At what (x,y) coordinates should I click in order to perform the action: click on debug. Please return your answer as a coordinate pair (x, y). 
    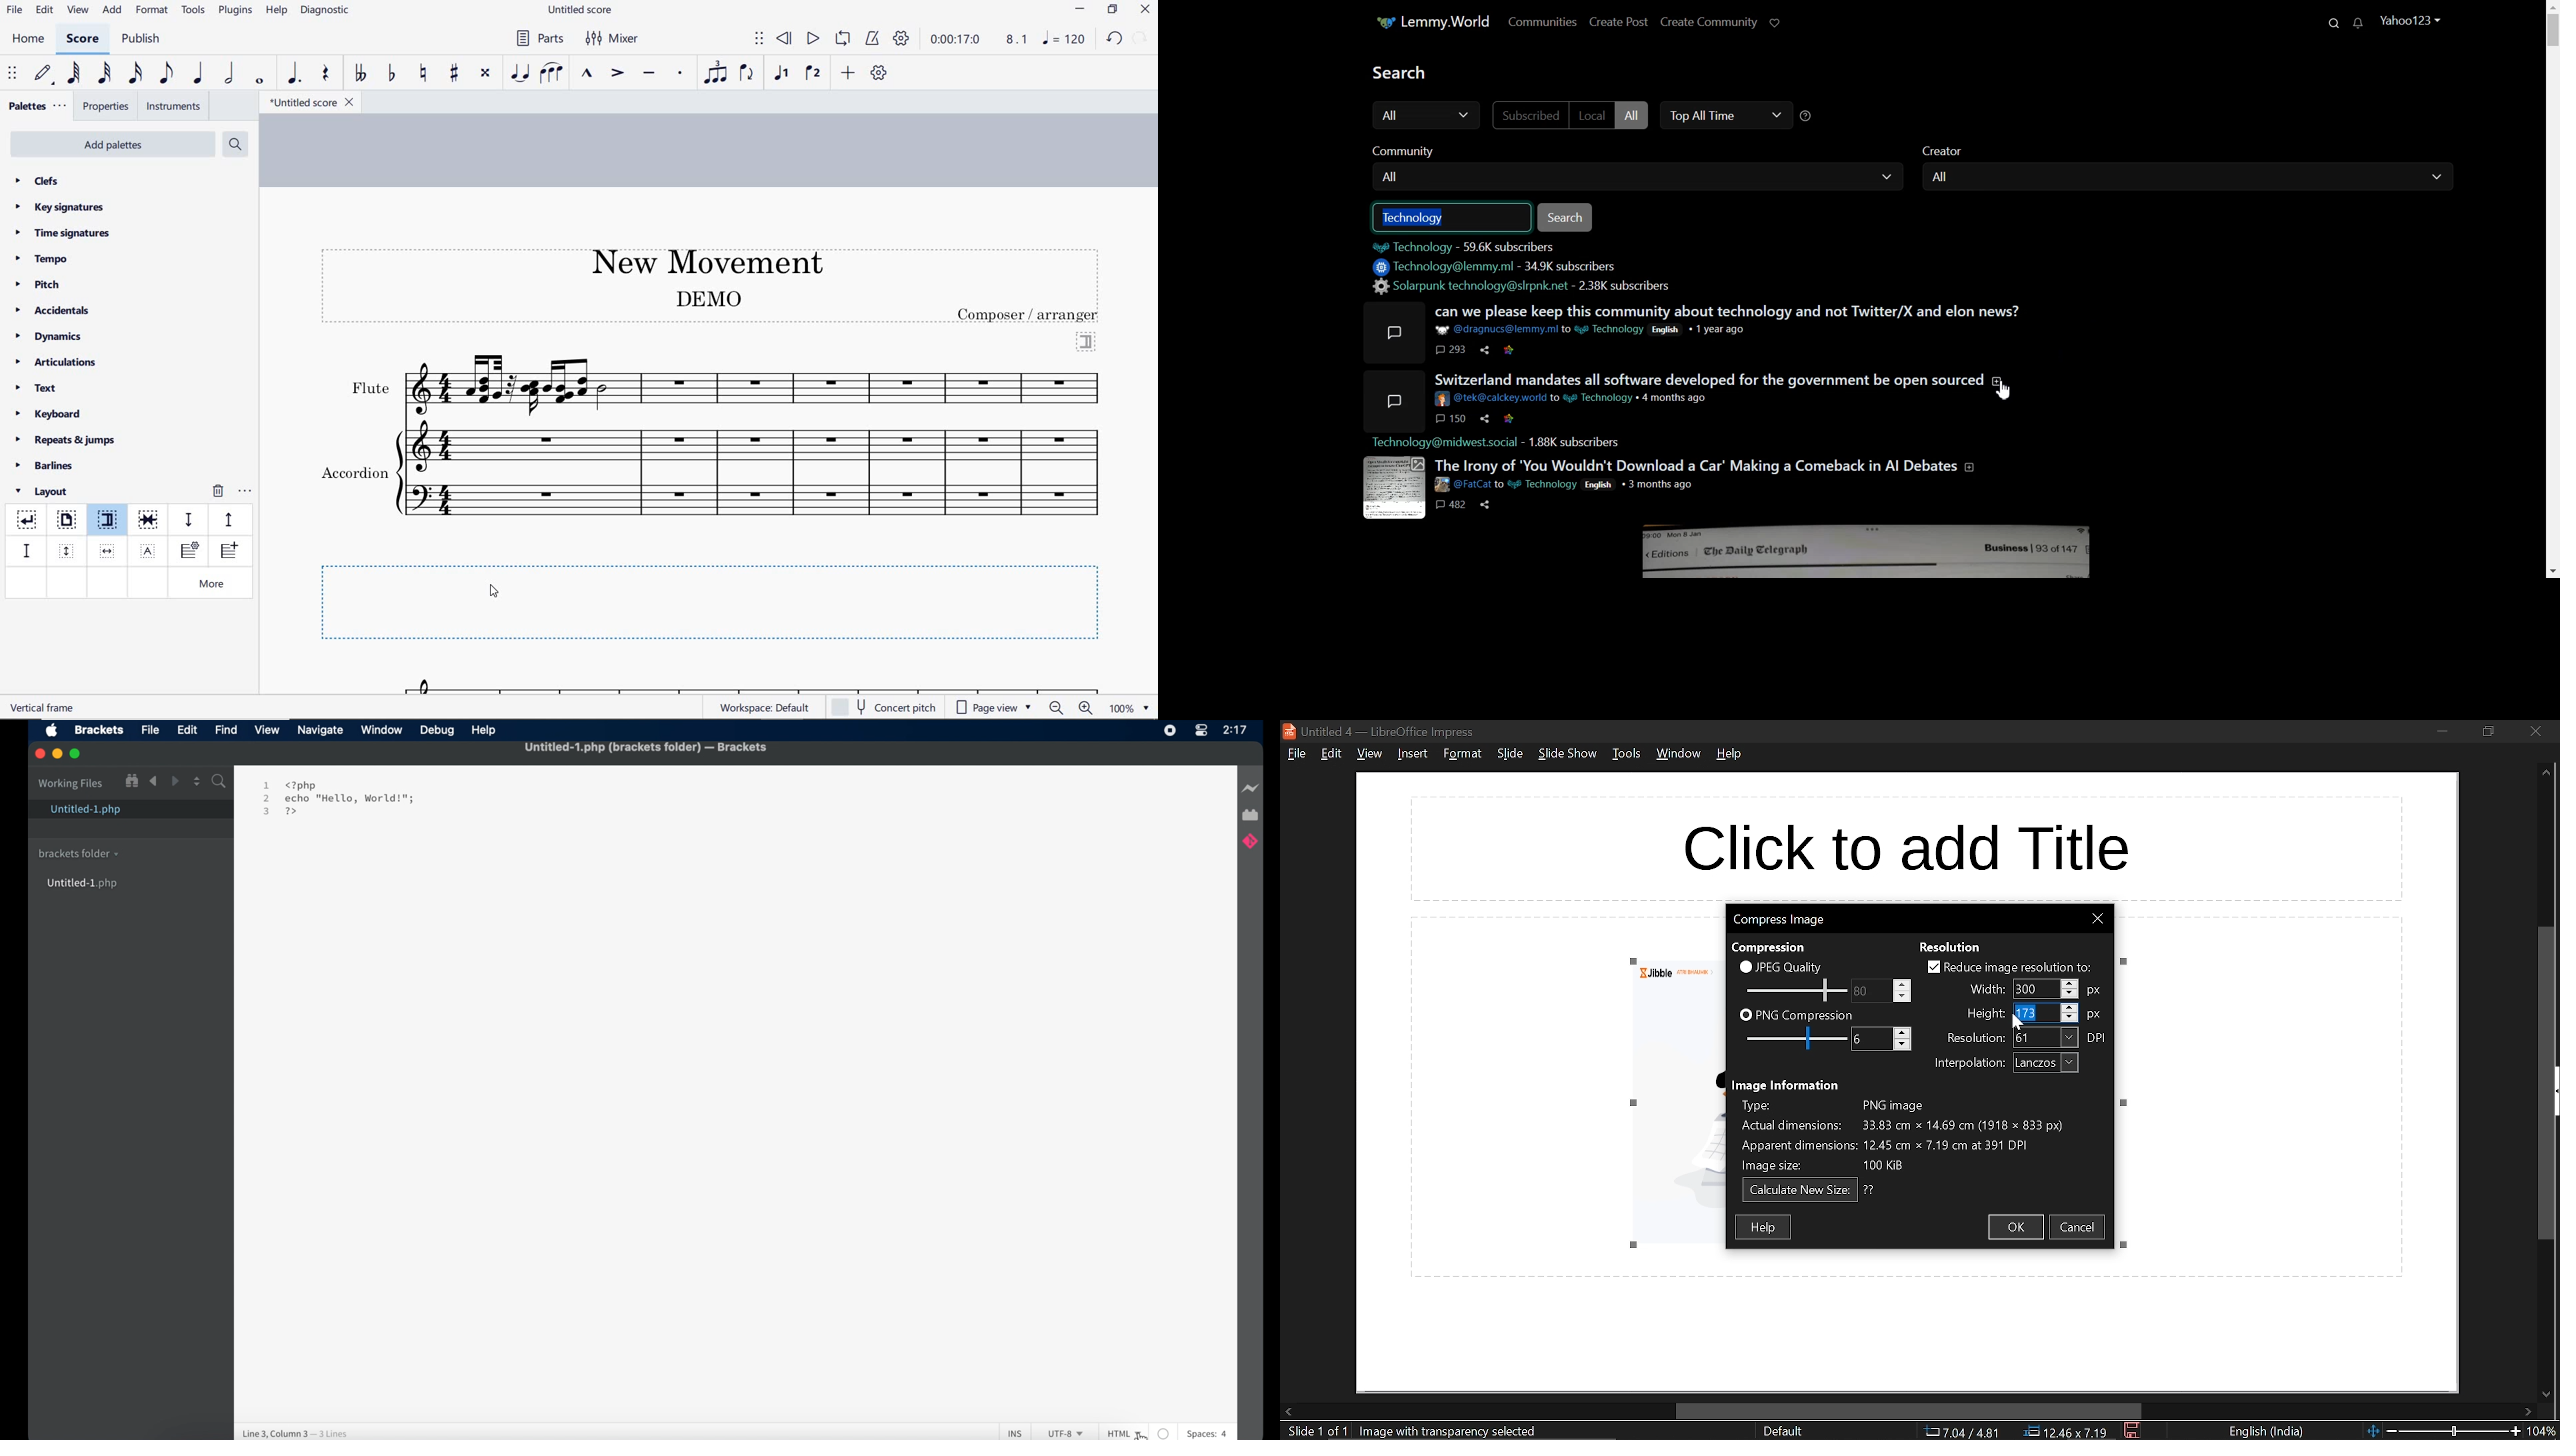
    Looking at the image, I should click on (437, 731).